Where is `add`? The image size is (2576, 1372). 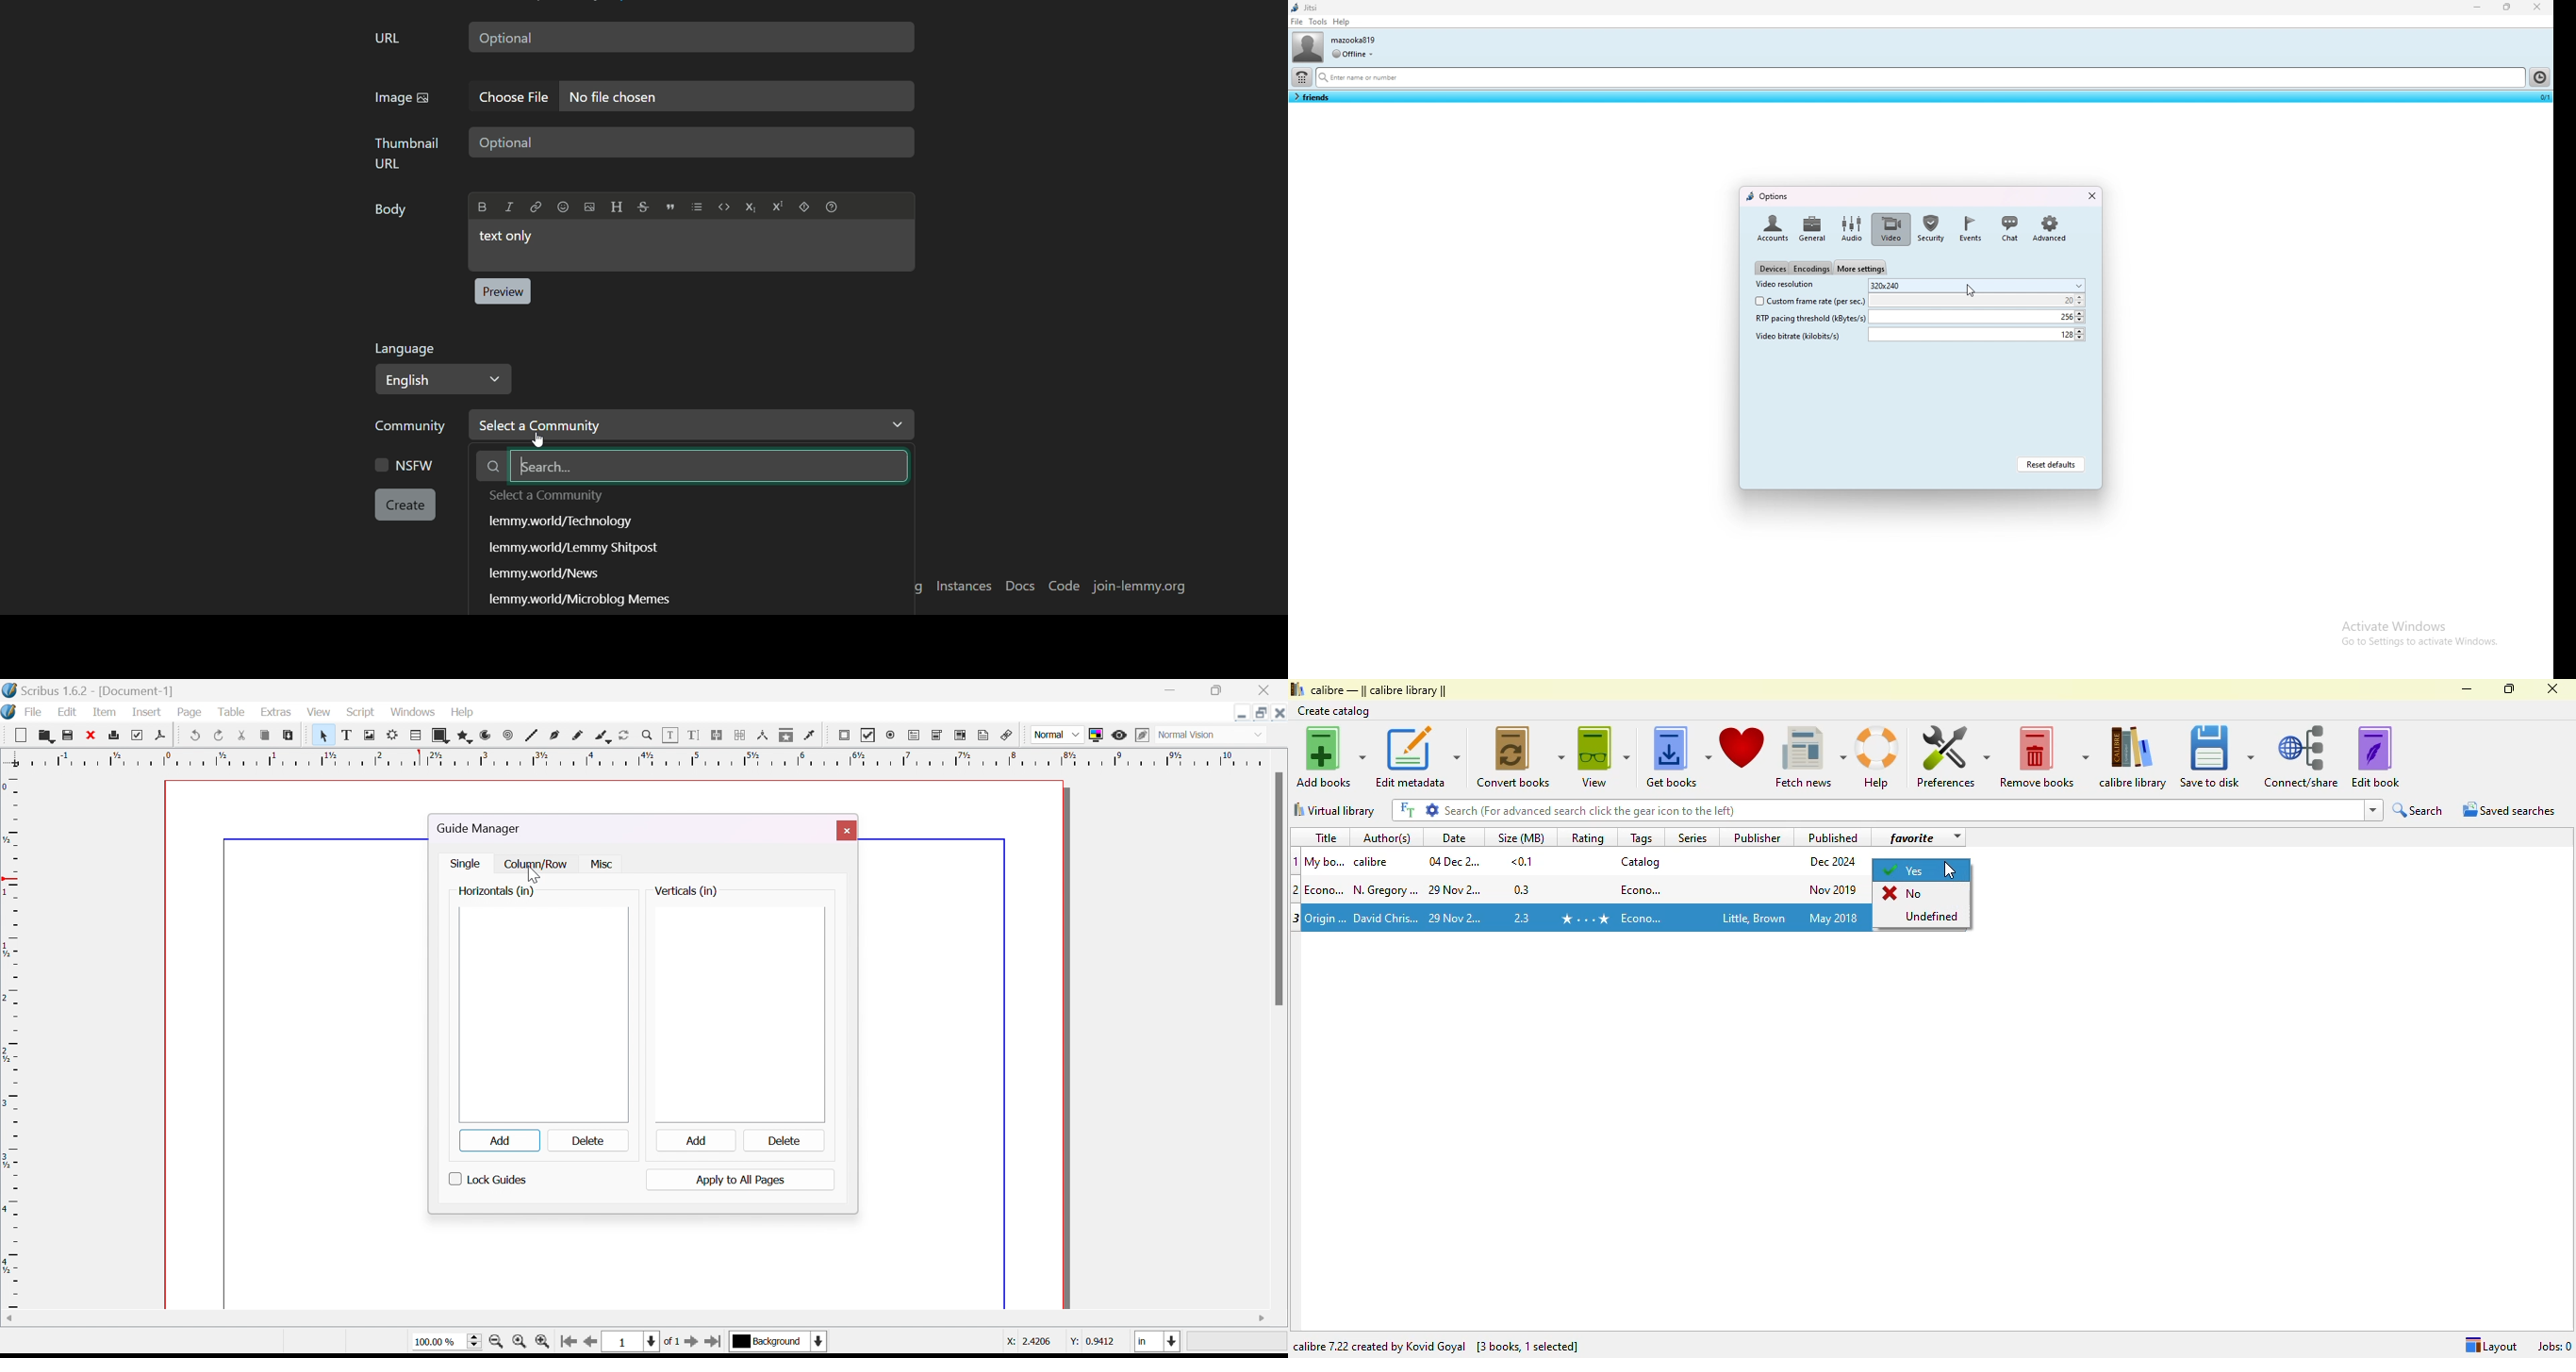
add is located at coordinates (498, 1143).